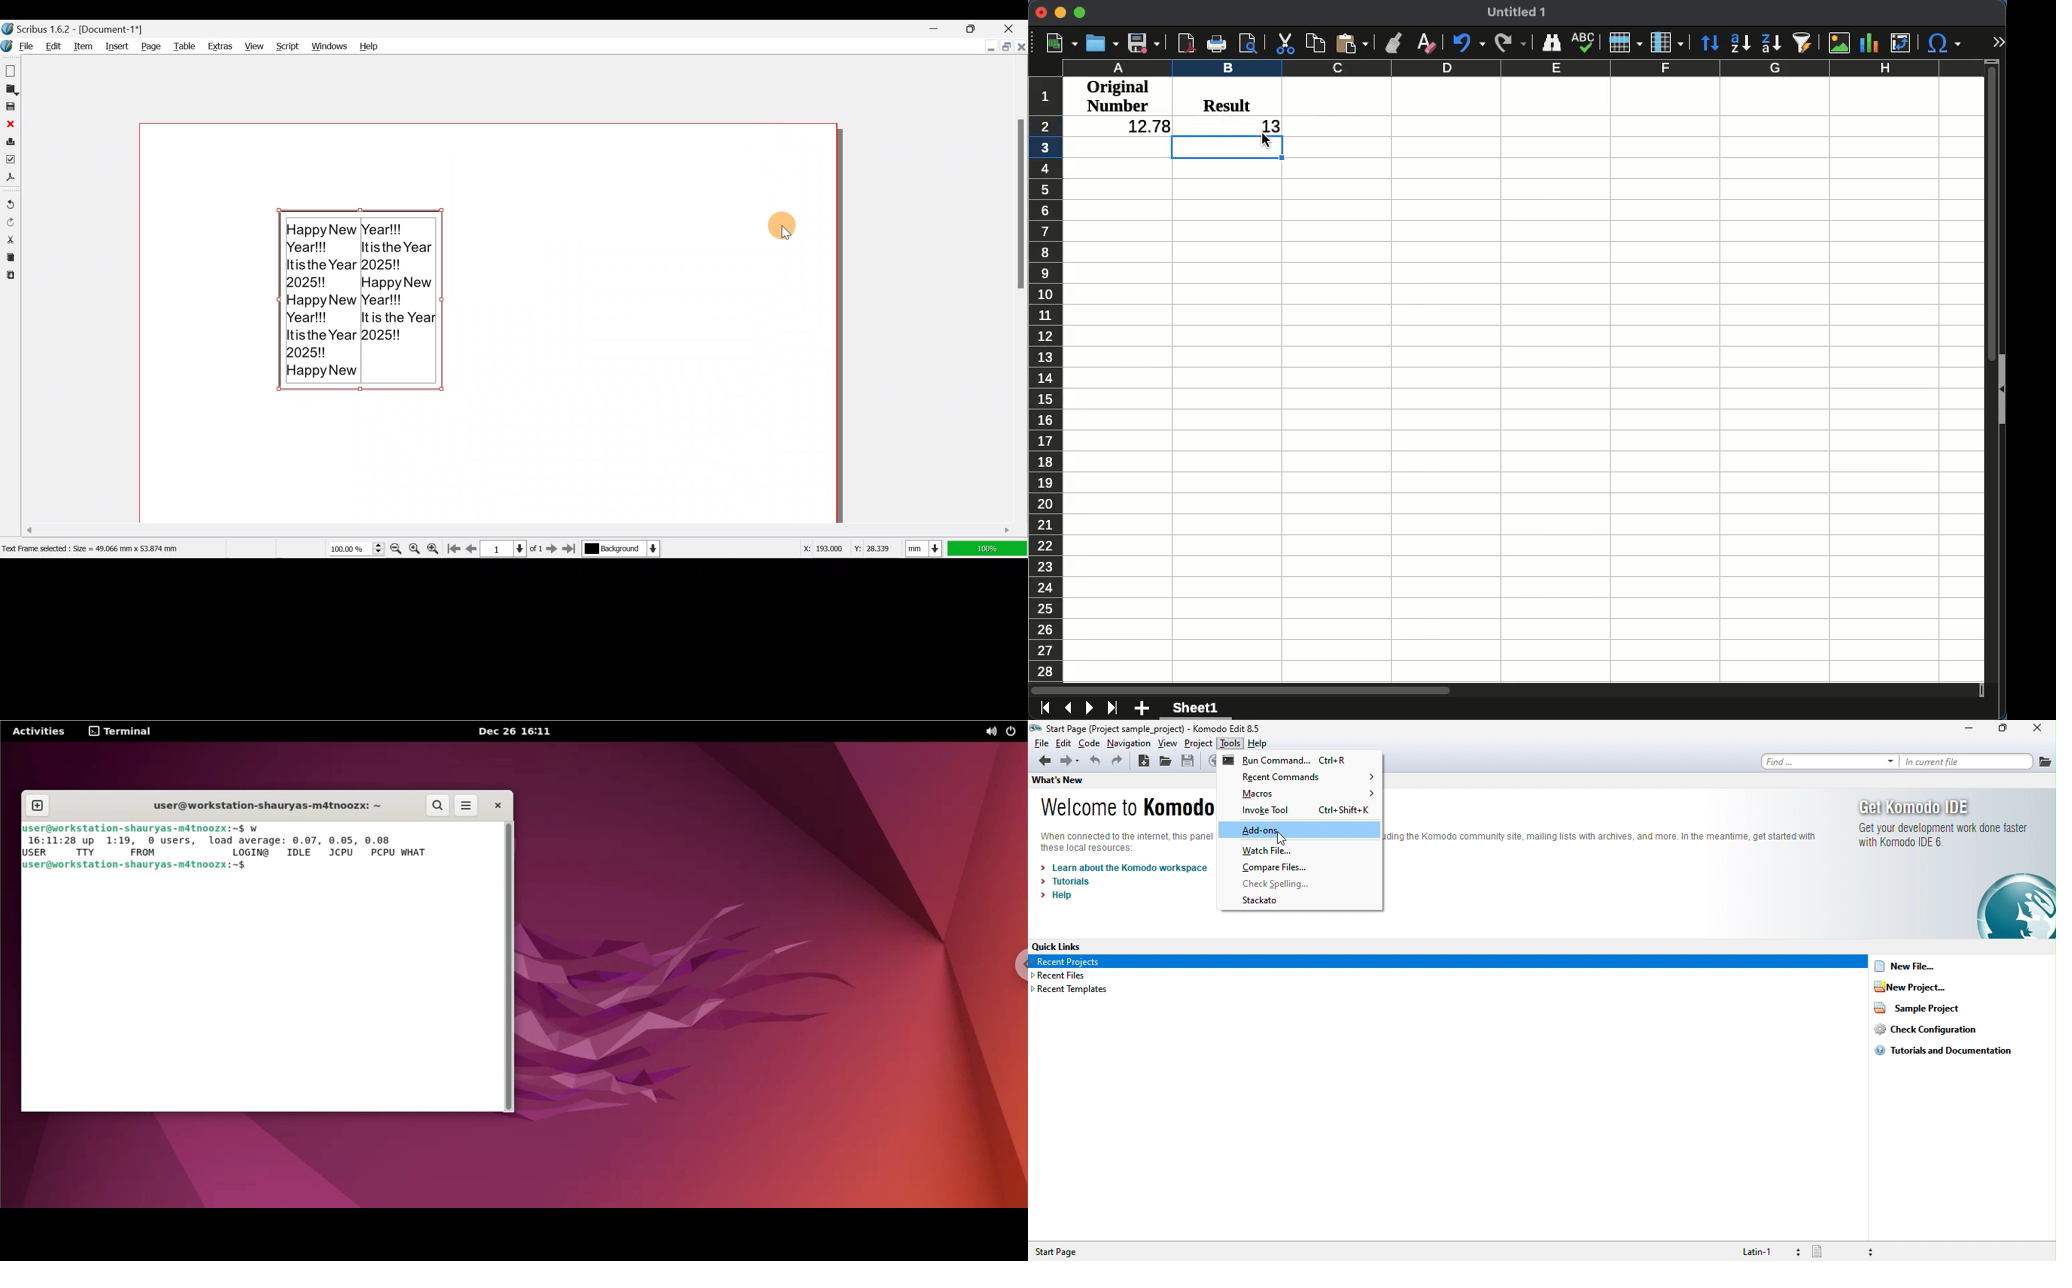 The image size is (2072, 1288). I want to click on scroll, so click(1986, 369).